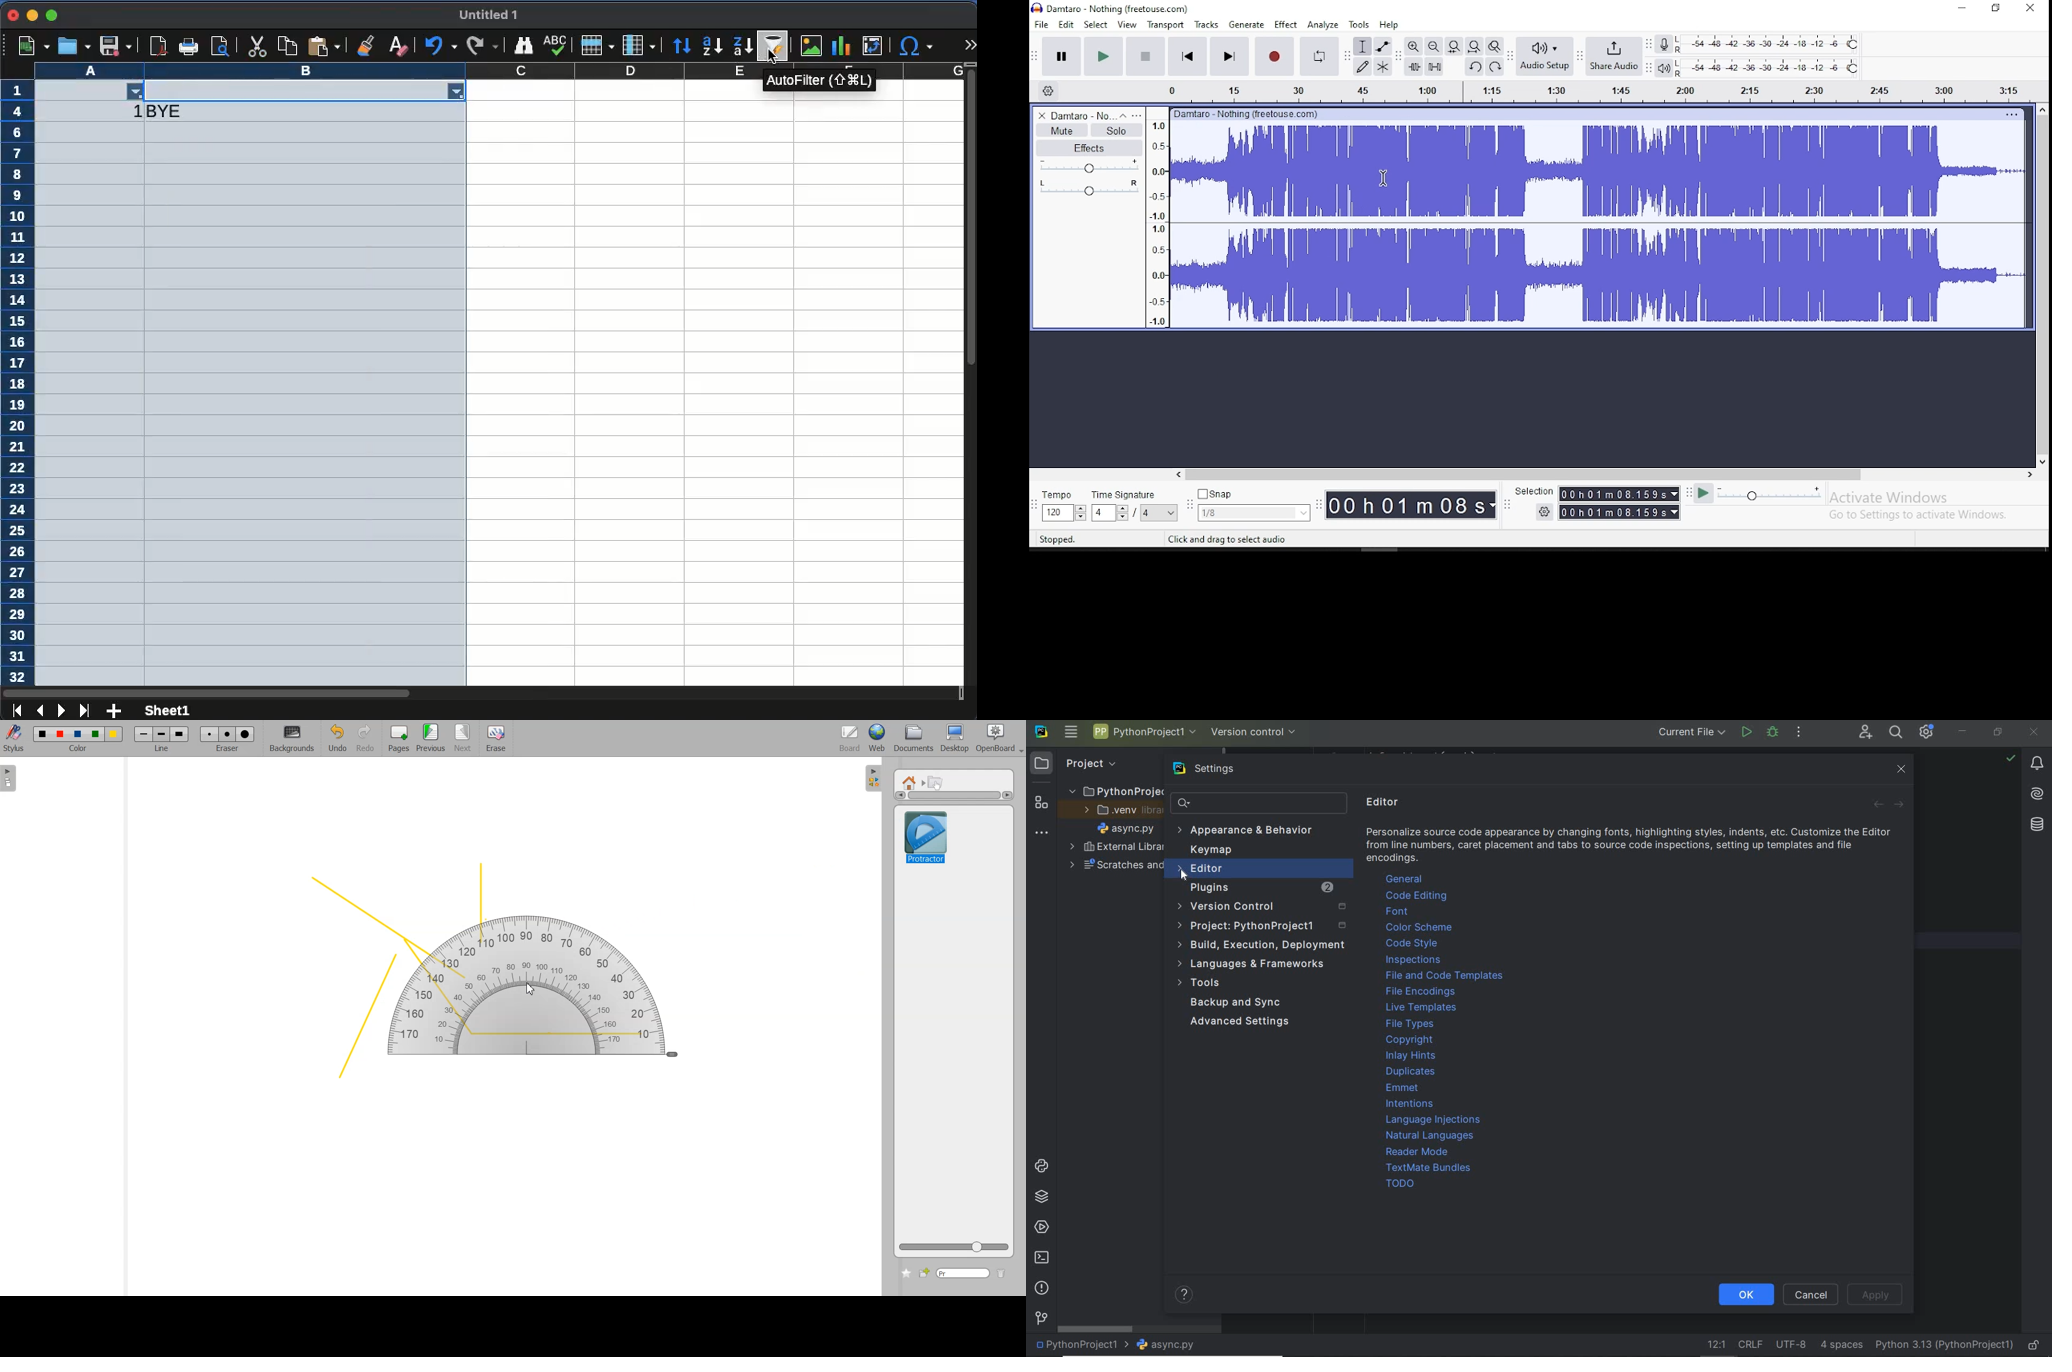 The image size is (2072, 1372). What do you see at coordinates (820, 81) in the screenshot?
I see `autofilter (SHIFT,cmd,L)` at bounding box center [820, 81].